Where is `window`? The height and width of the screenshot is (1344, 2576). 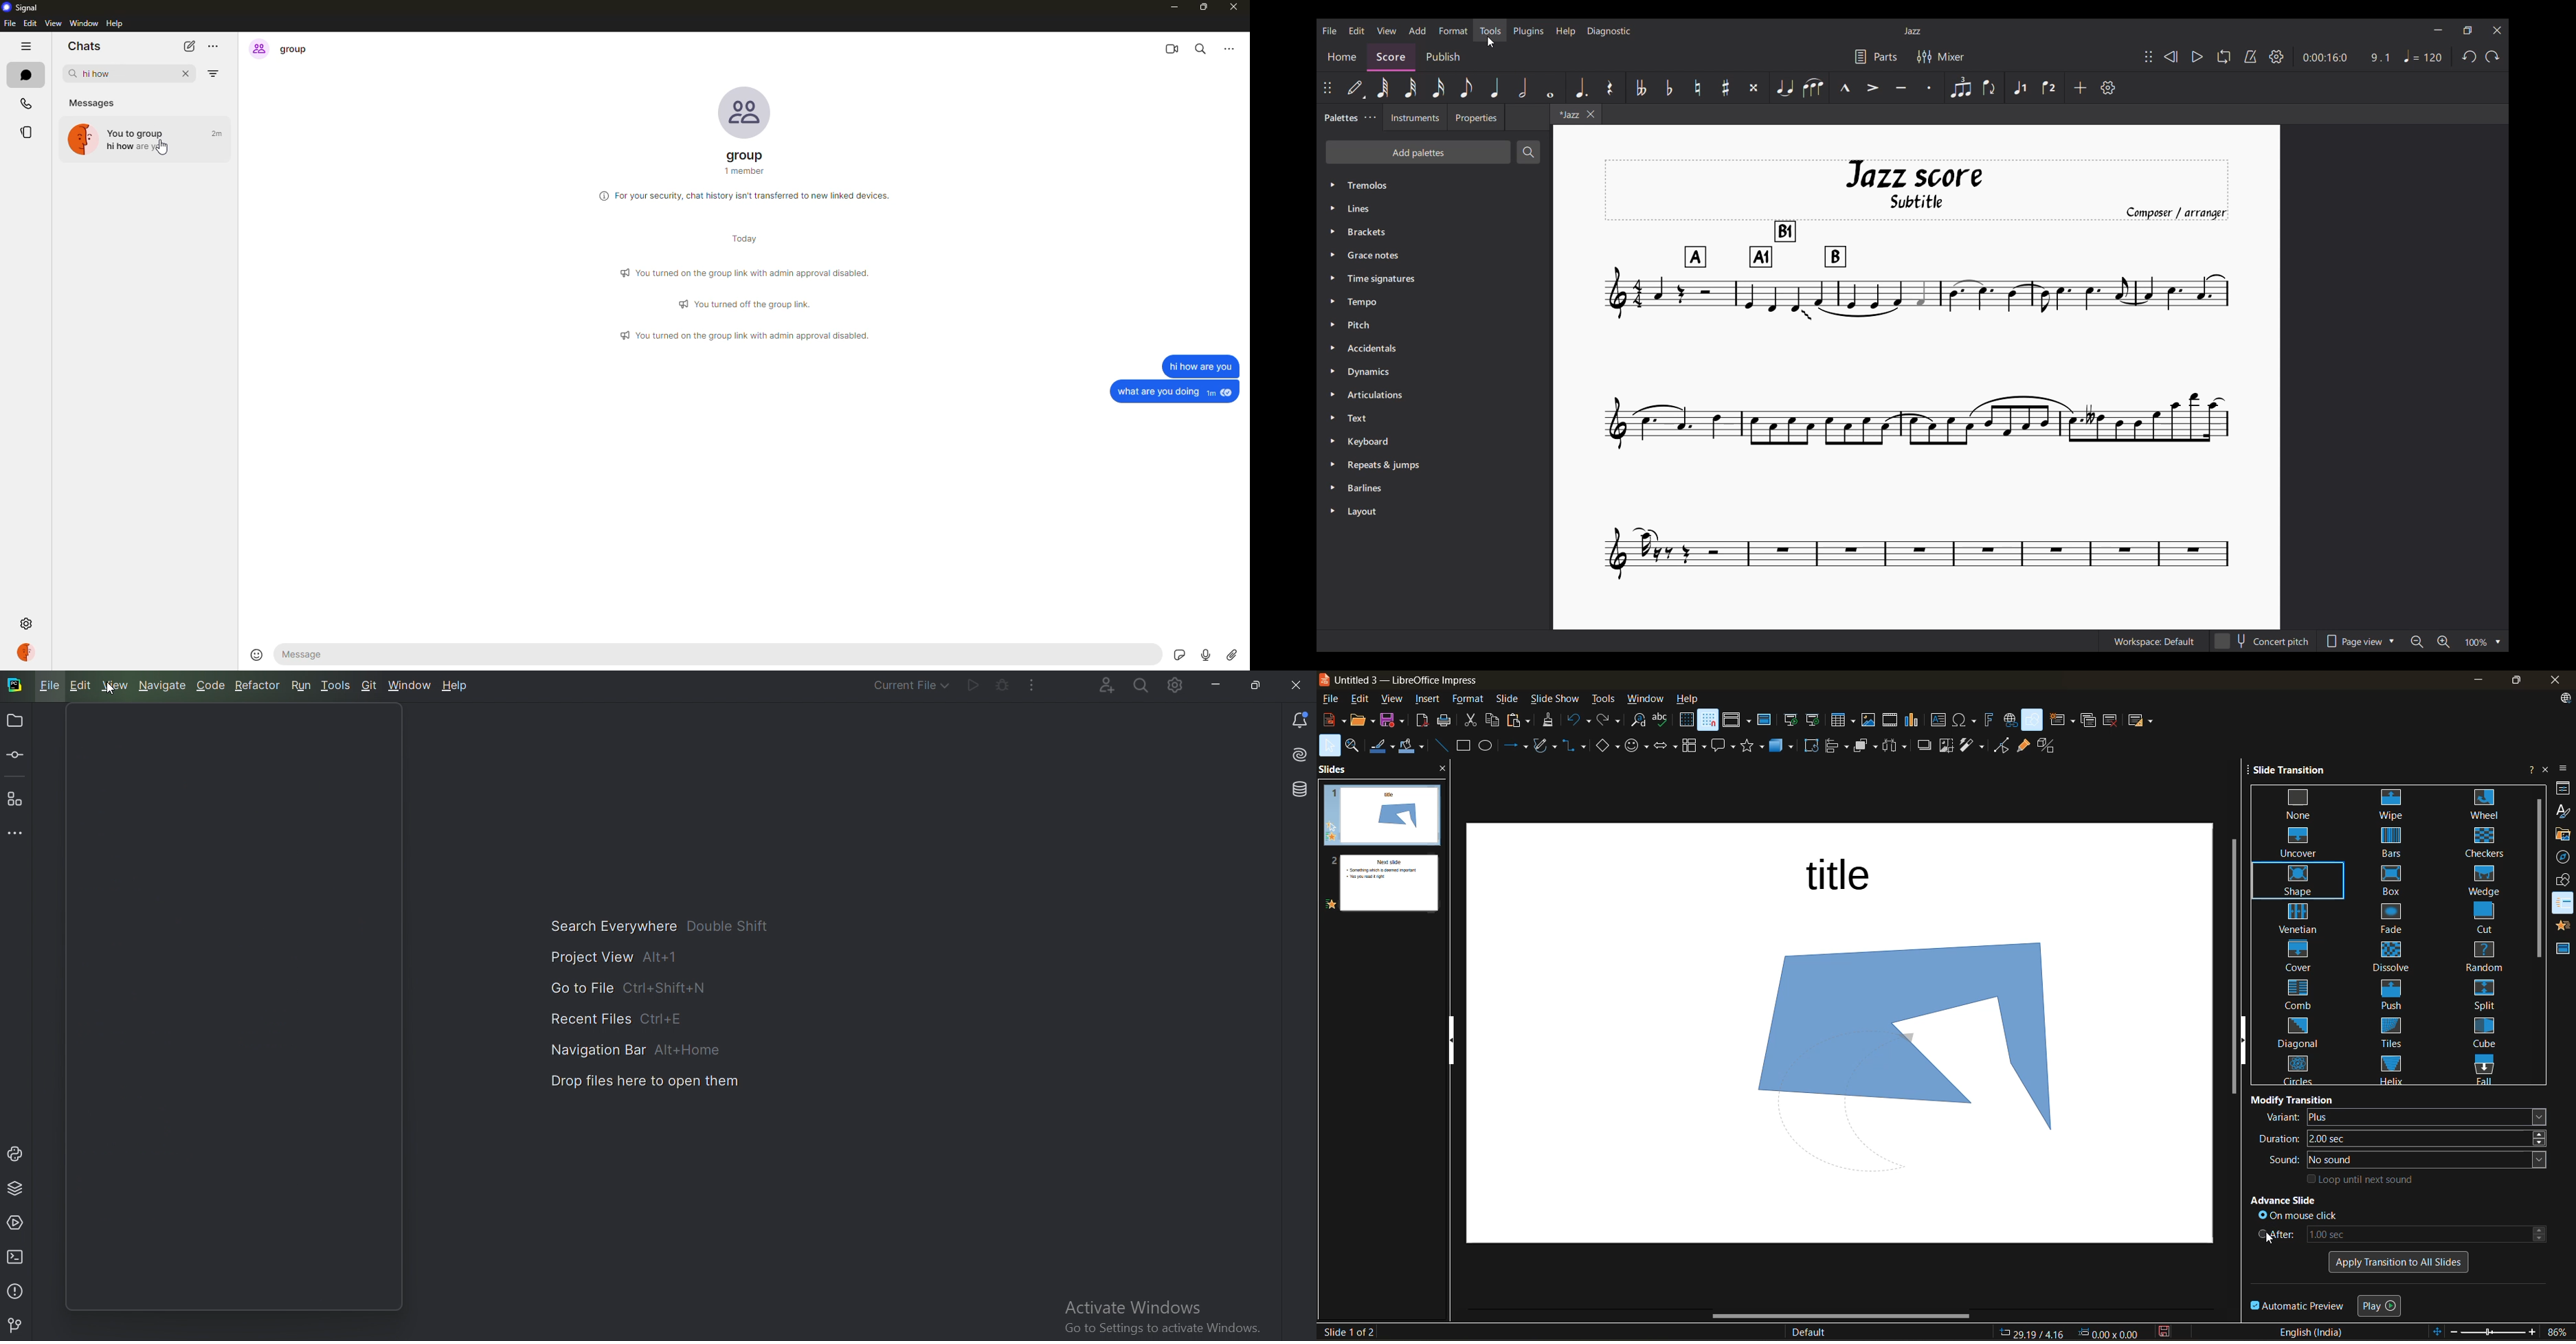
window is located at coordinates (1647, 699).